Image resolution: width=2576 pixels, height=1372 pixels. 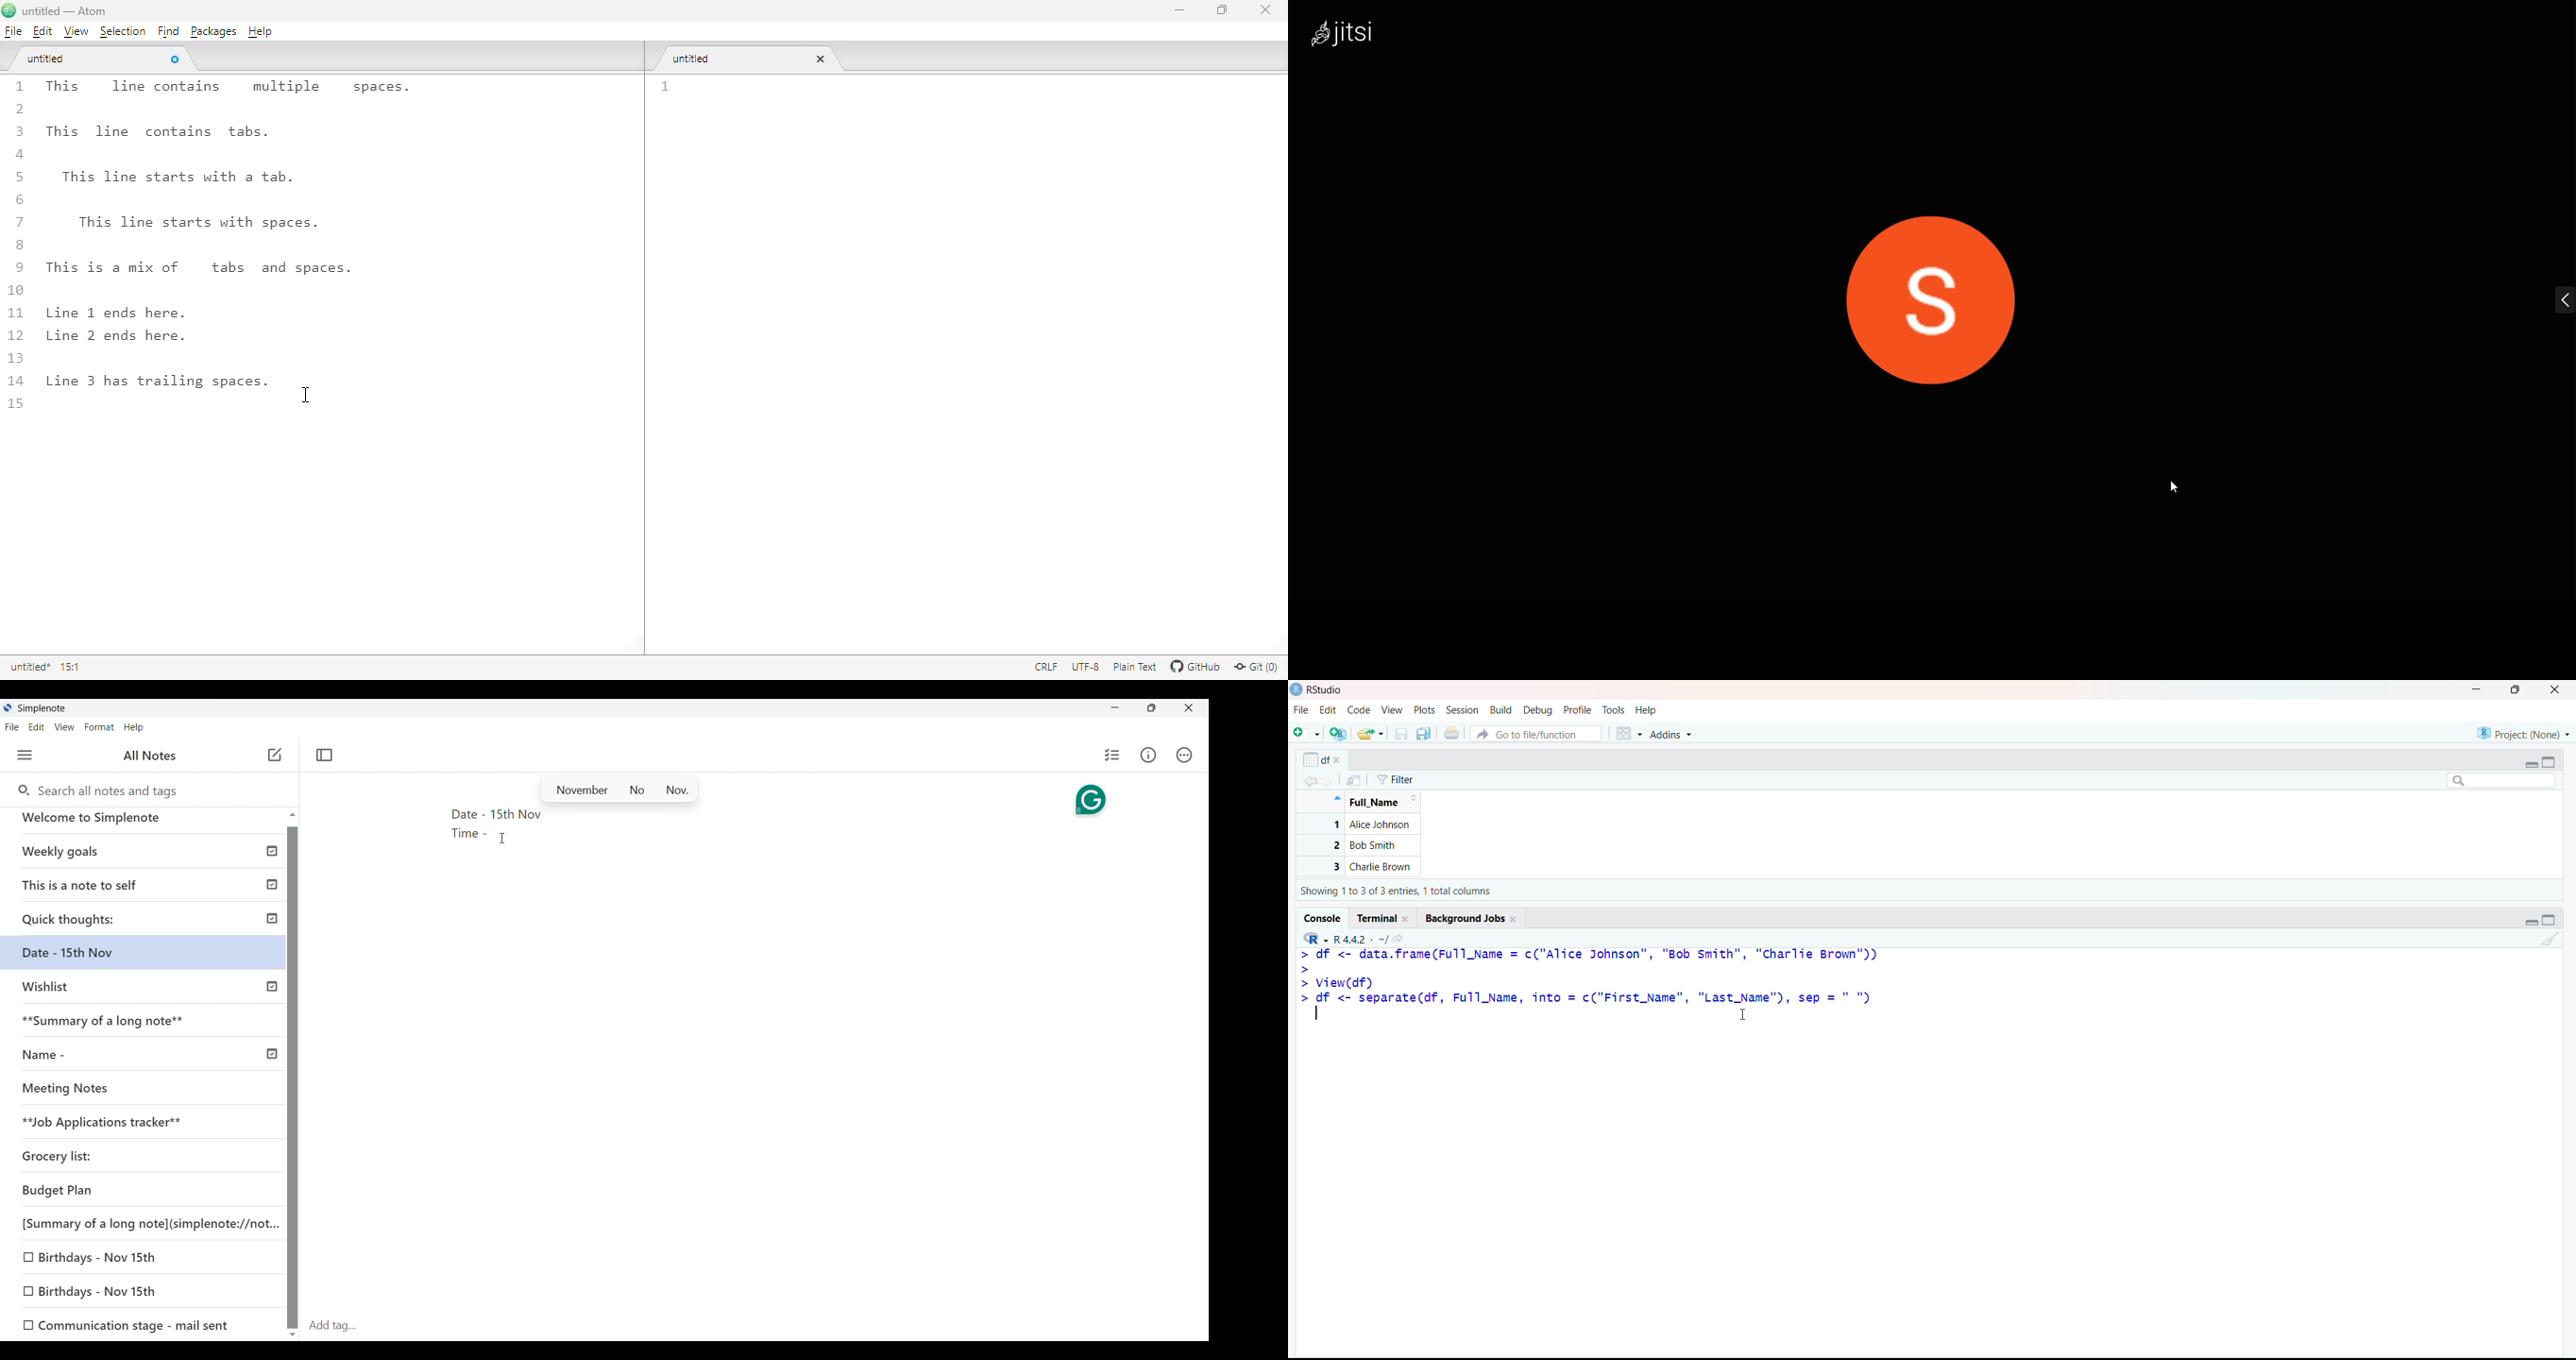 What do you see at coordinates (821, 59) in the screenshot?
I see `close tab` at bounding box center [821, 59].